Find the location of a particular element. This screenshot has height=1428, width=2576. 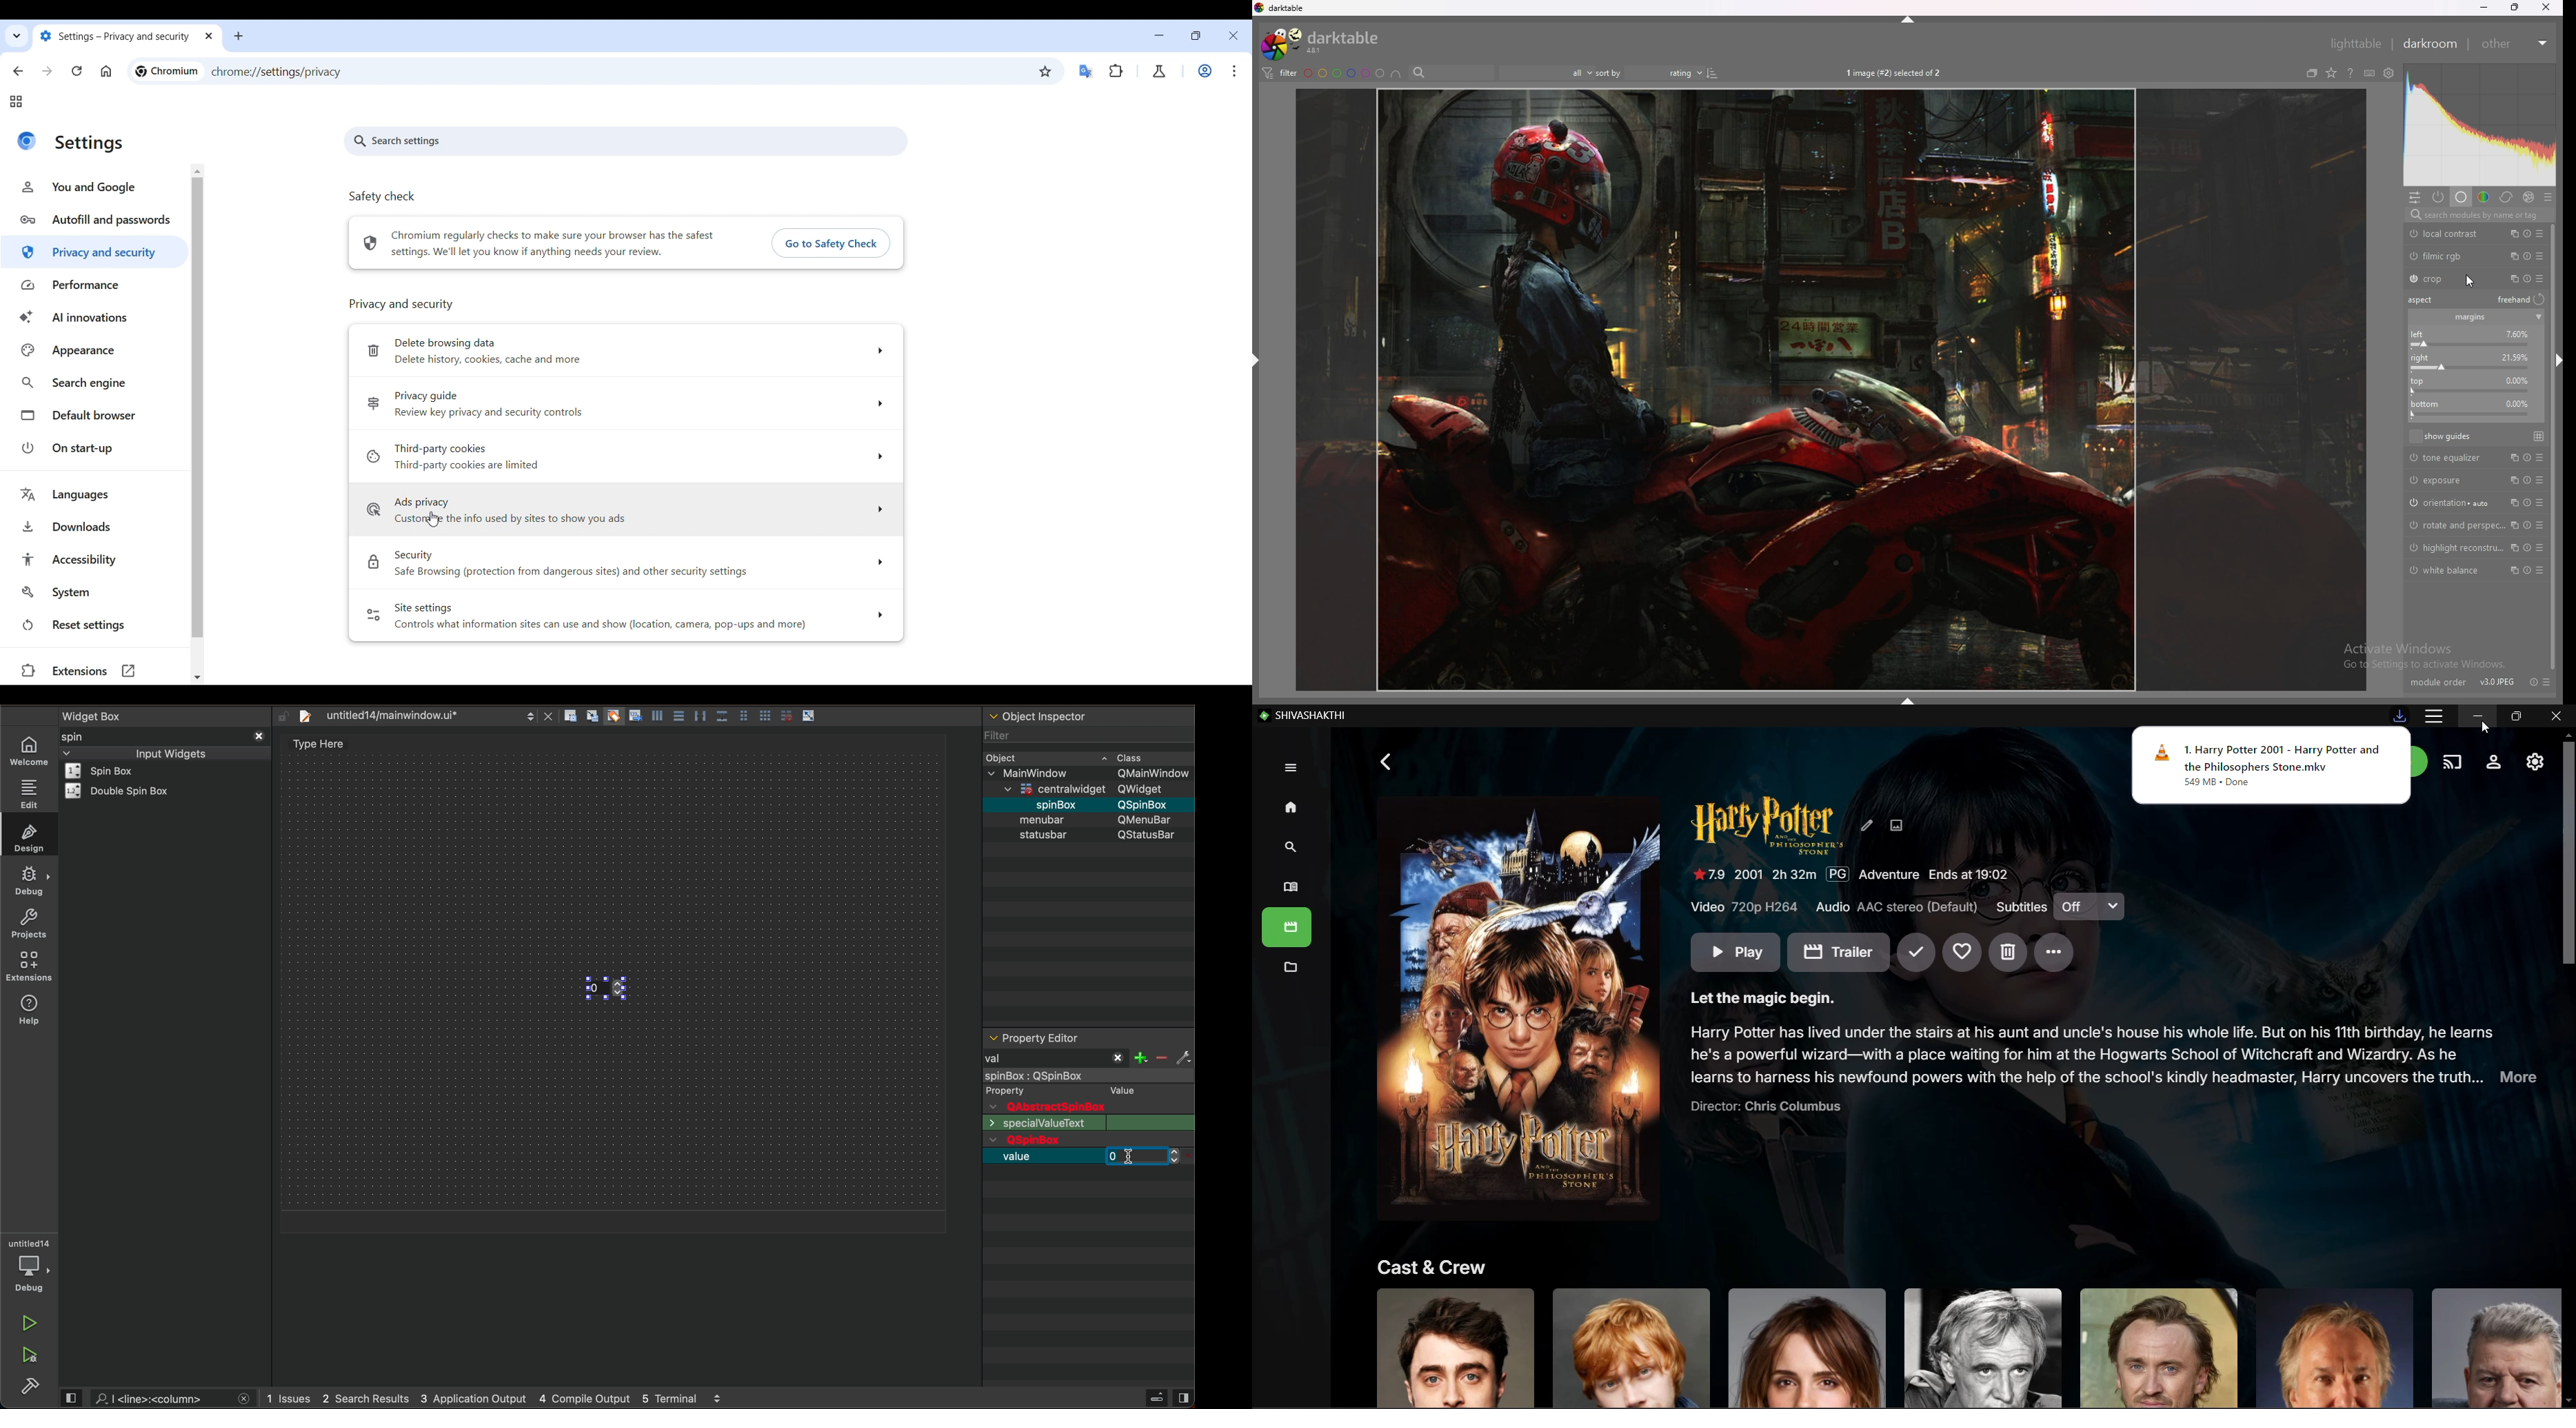

search bar is located at coordinates (1451, 72).